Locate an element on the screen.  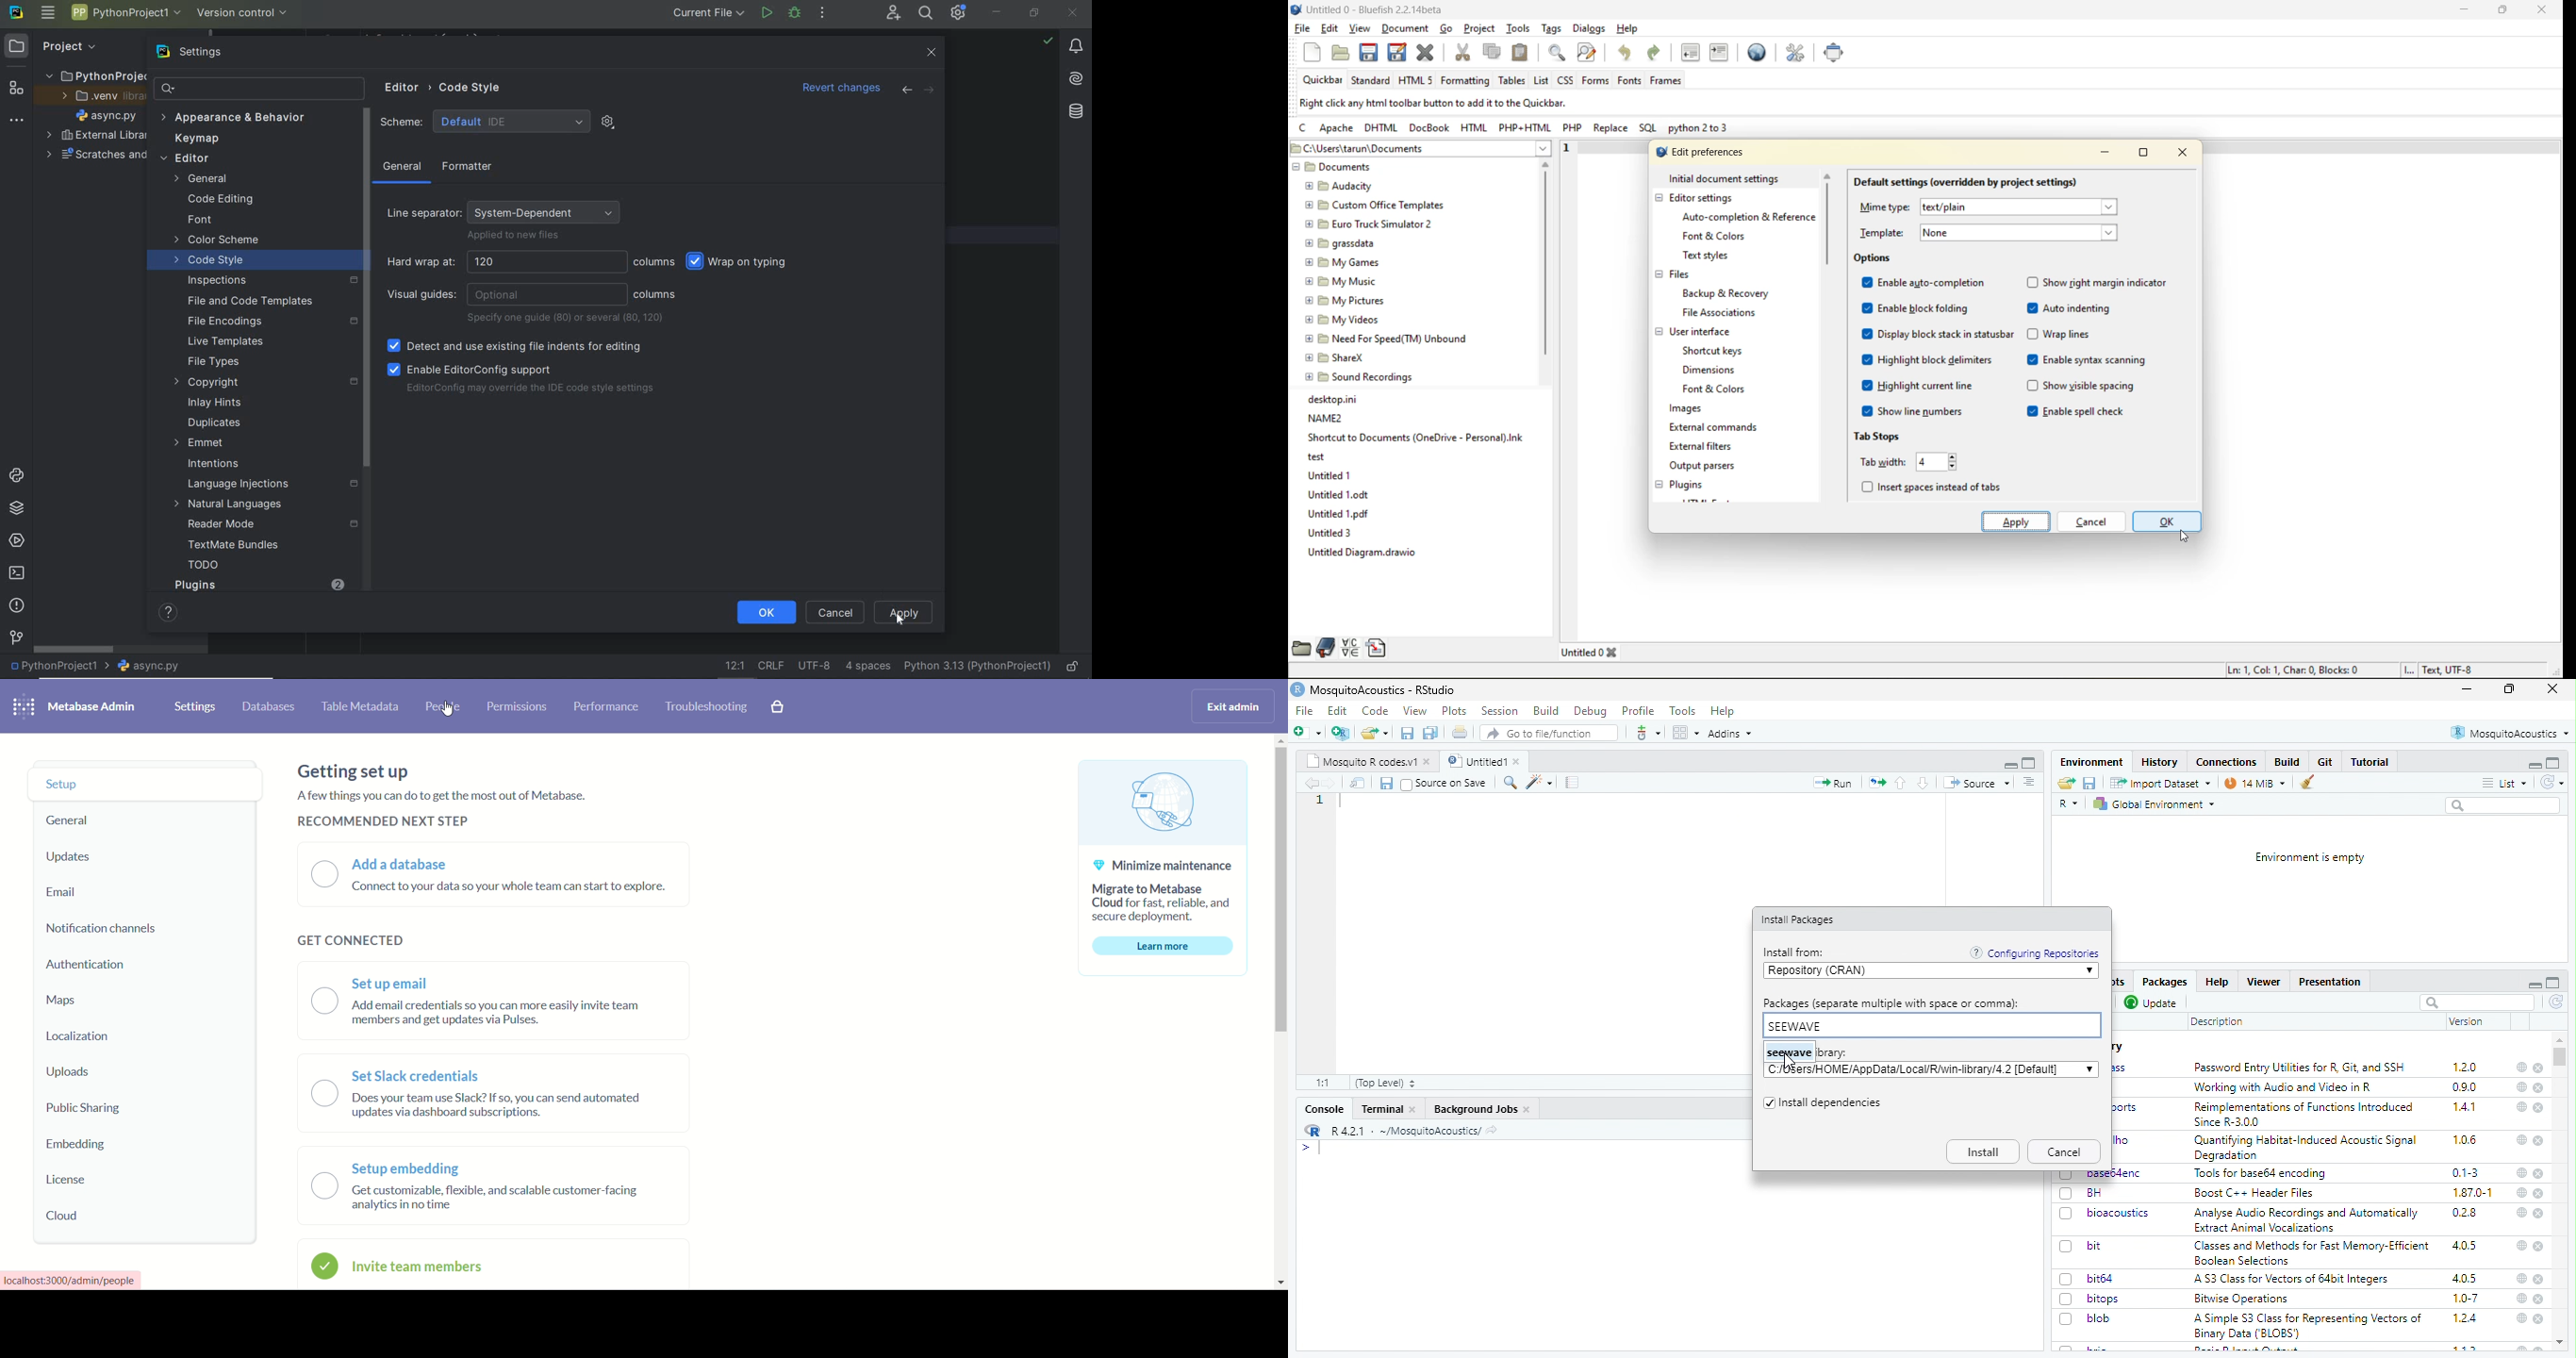
logo is located at coordinates (1297, 689).